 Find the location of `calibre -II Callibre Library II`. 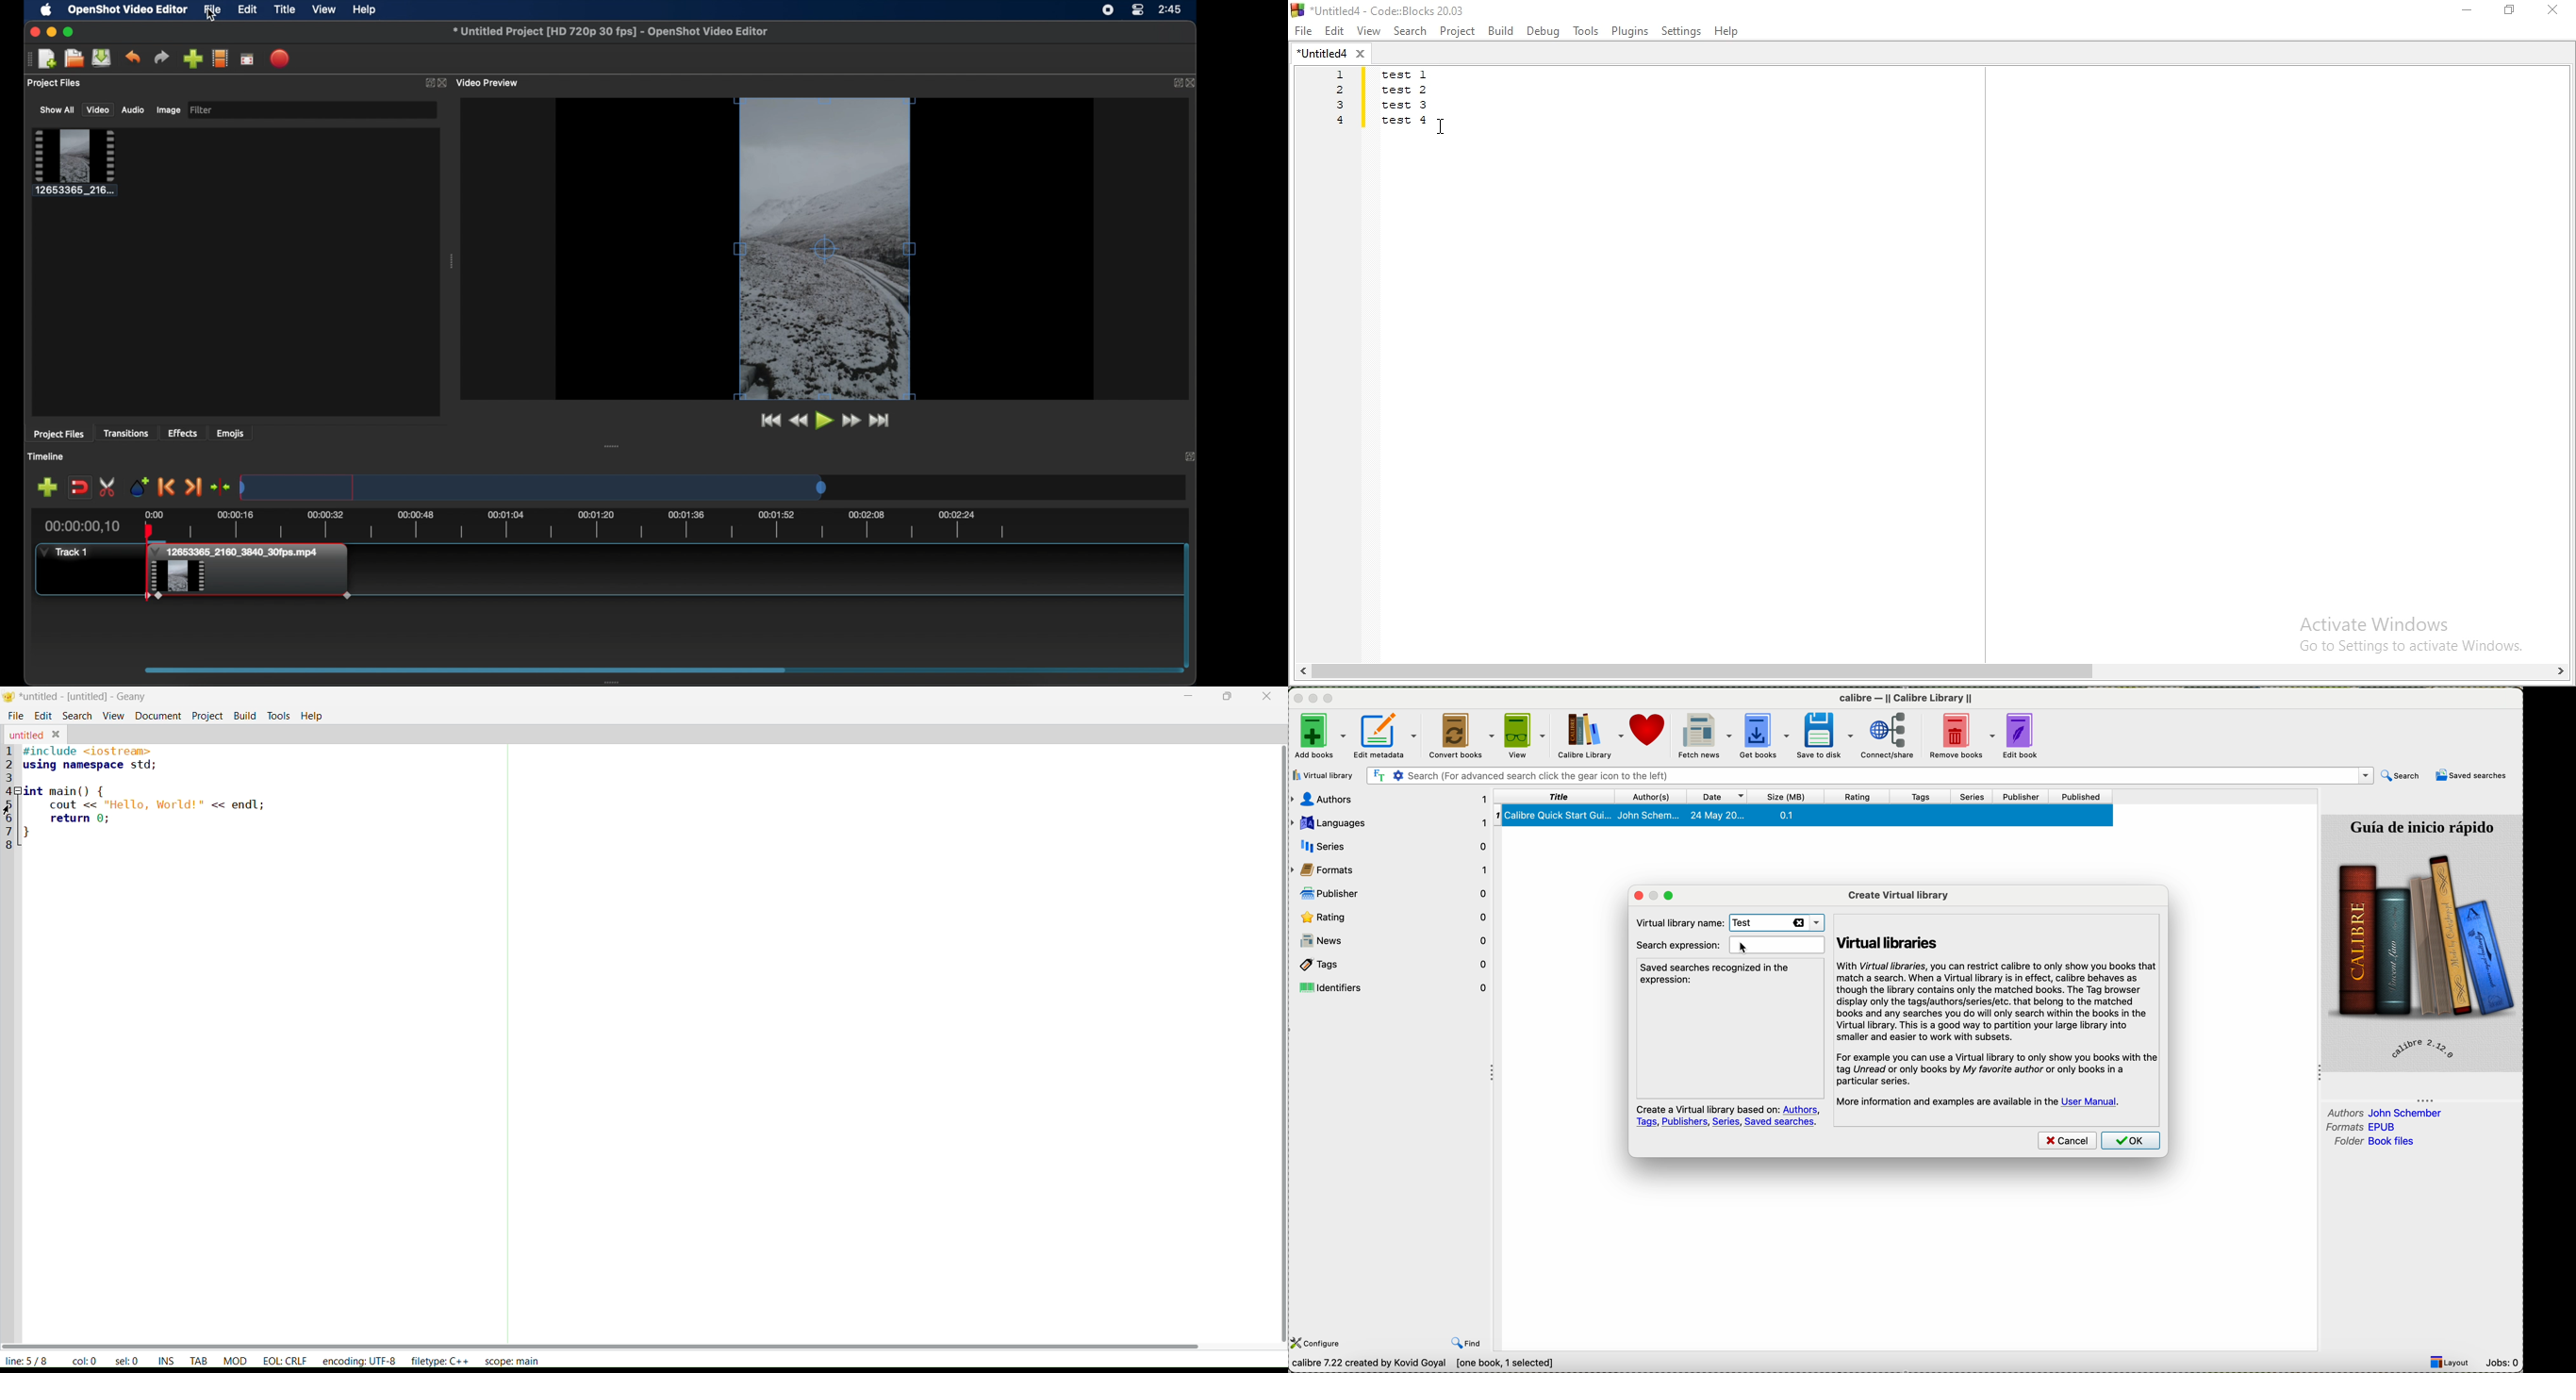

calibre -II Callibre Library II is located at coordinates (1907, 700).